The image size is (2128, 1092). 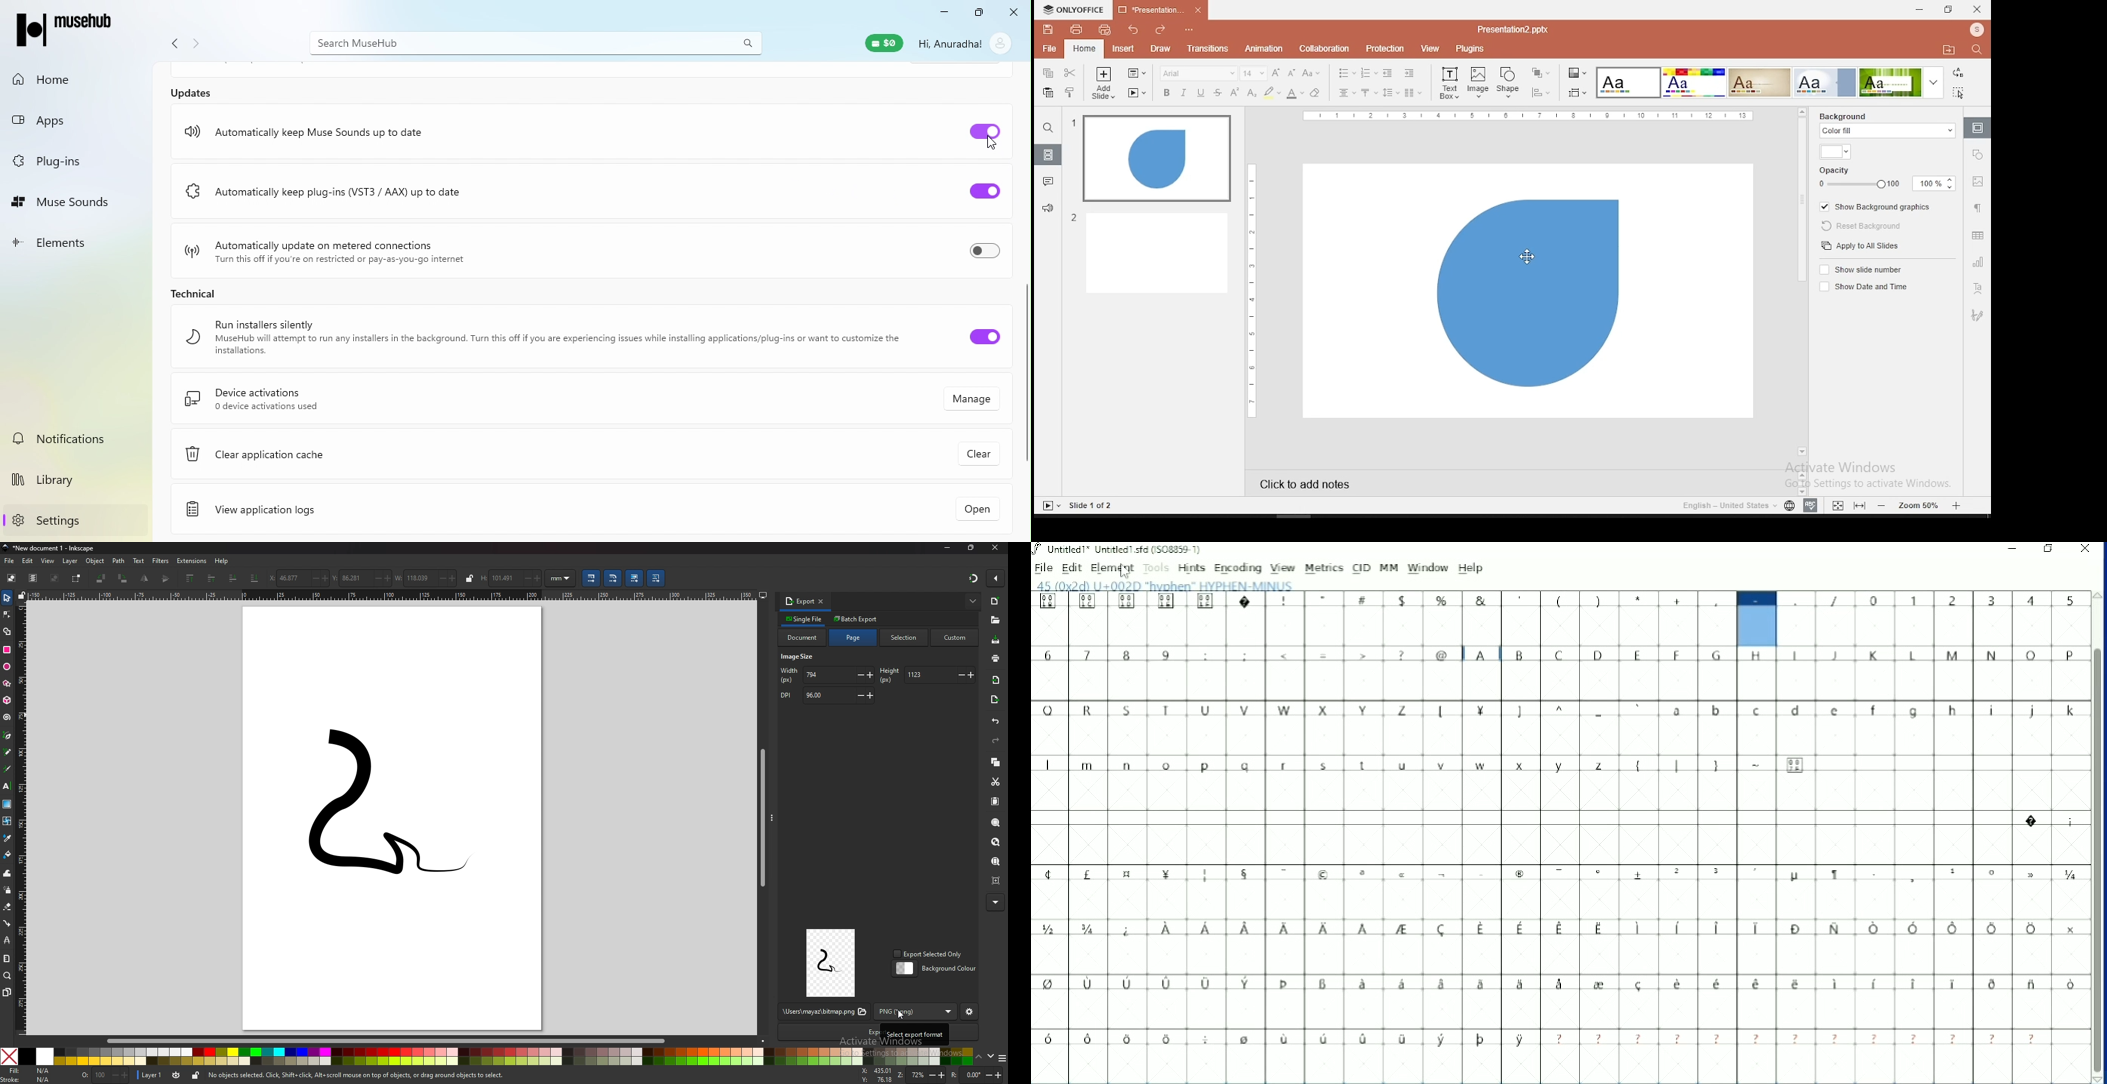 What do you see at coordinates (336, 252) in the screenshot?
I see `Automatically update on metered connections` at bounding box center [336, 252].